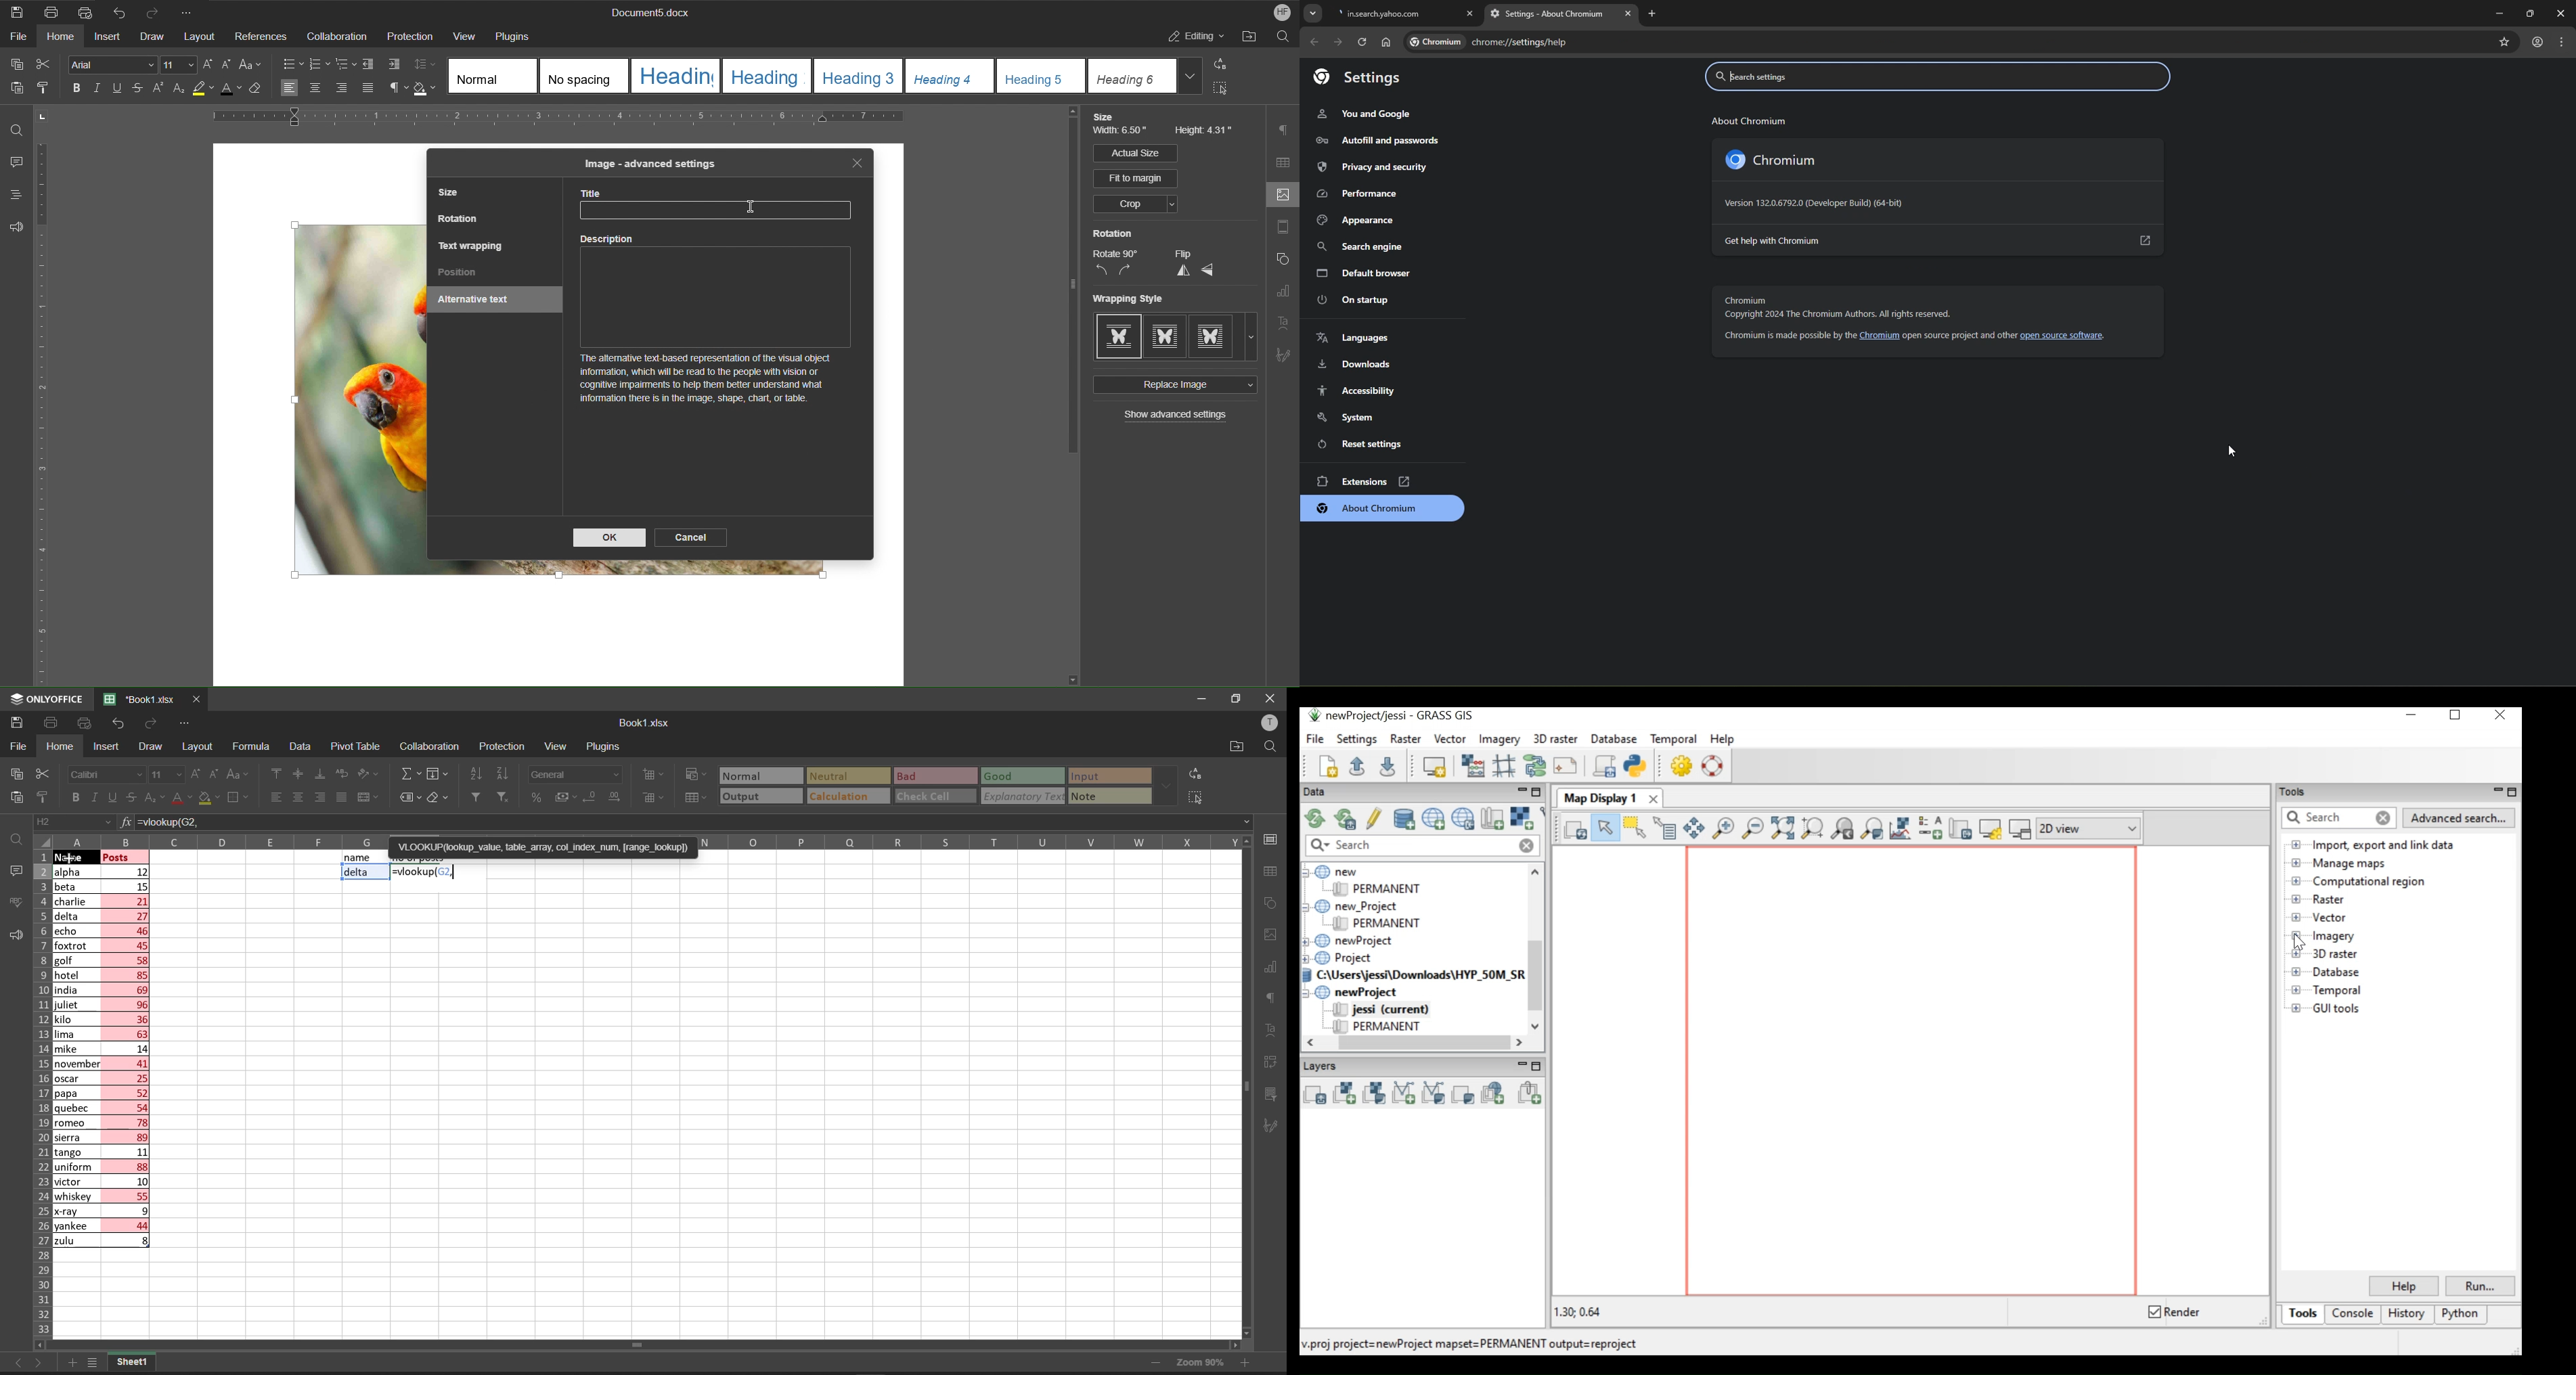 The height and width of the screenshot is (1400, 2576). Describe the element at coordinates (371, 774) in the screenshot. I see `orientation` at that location.